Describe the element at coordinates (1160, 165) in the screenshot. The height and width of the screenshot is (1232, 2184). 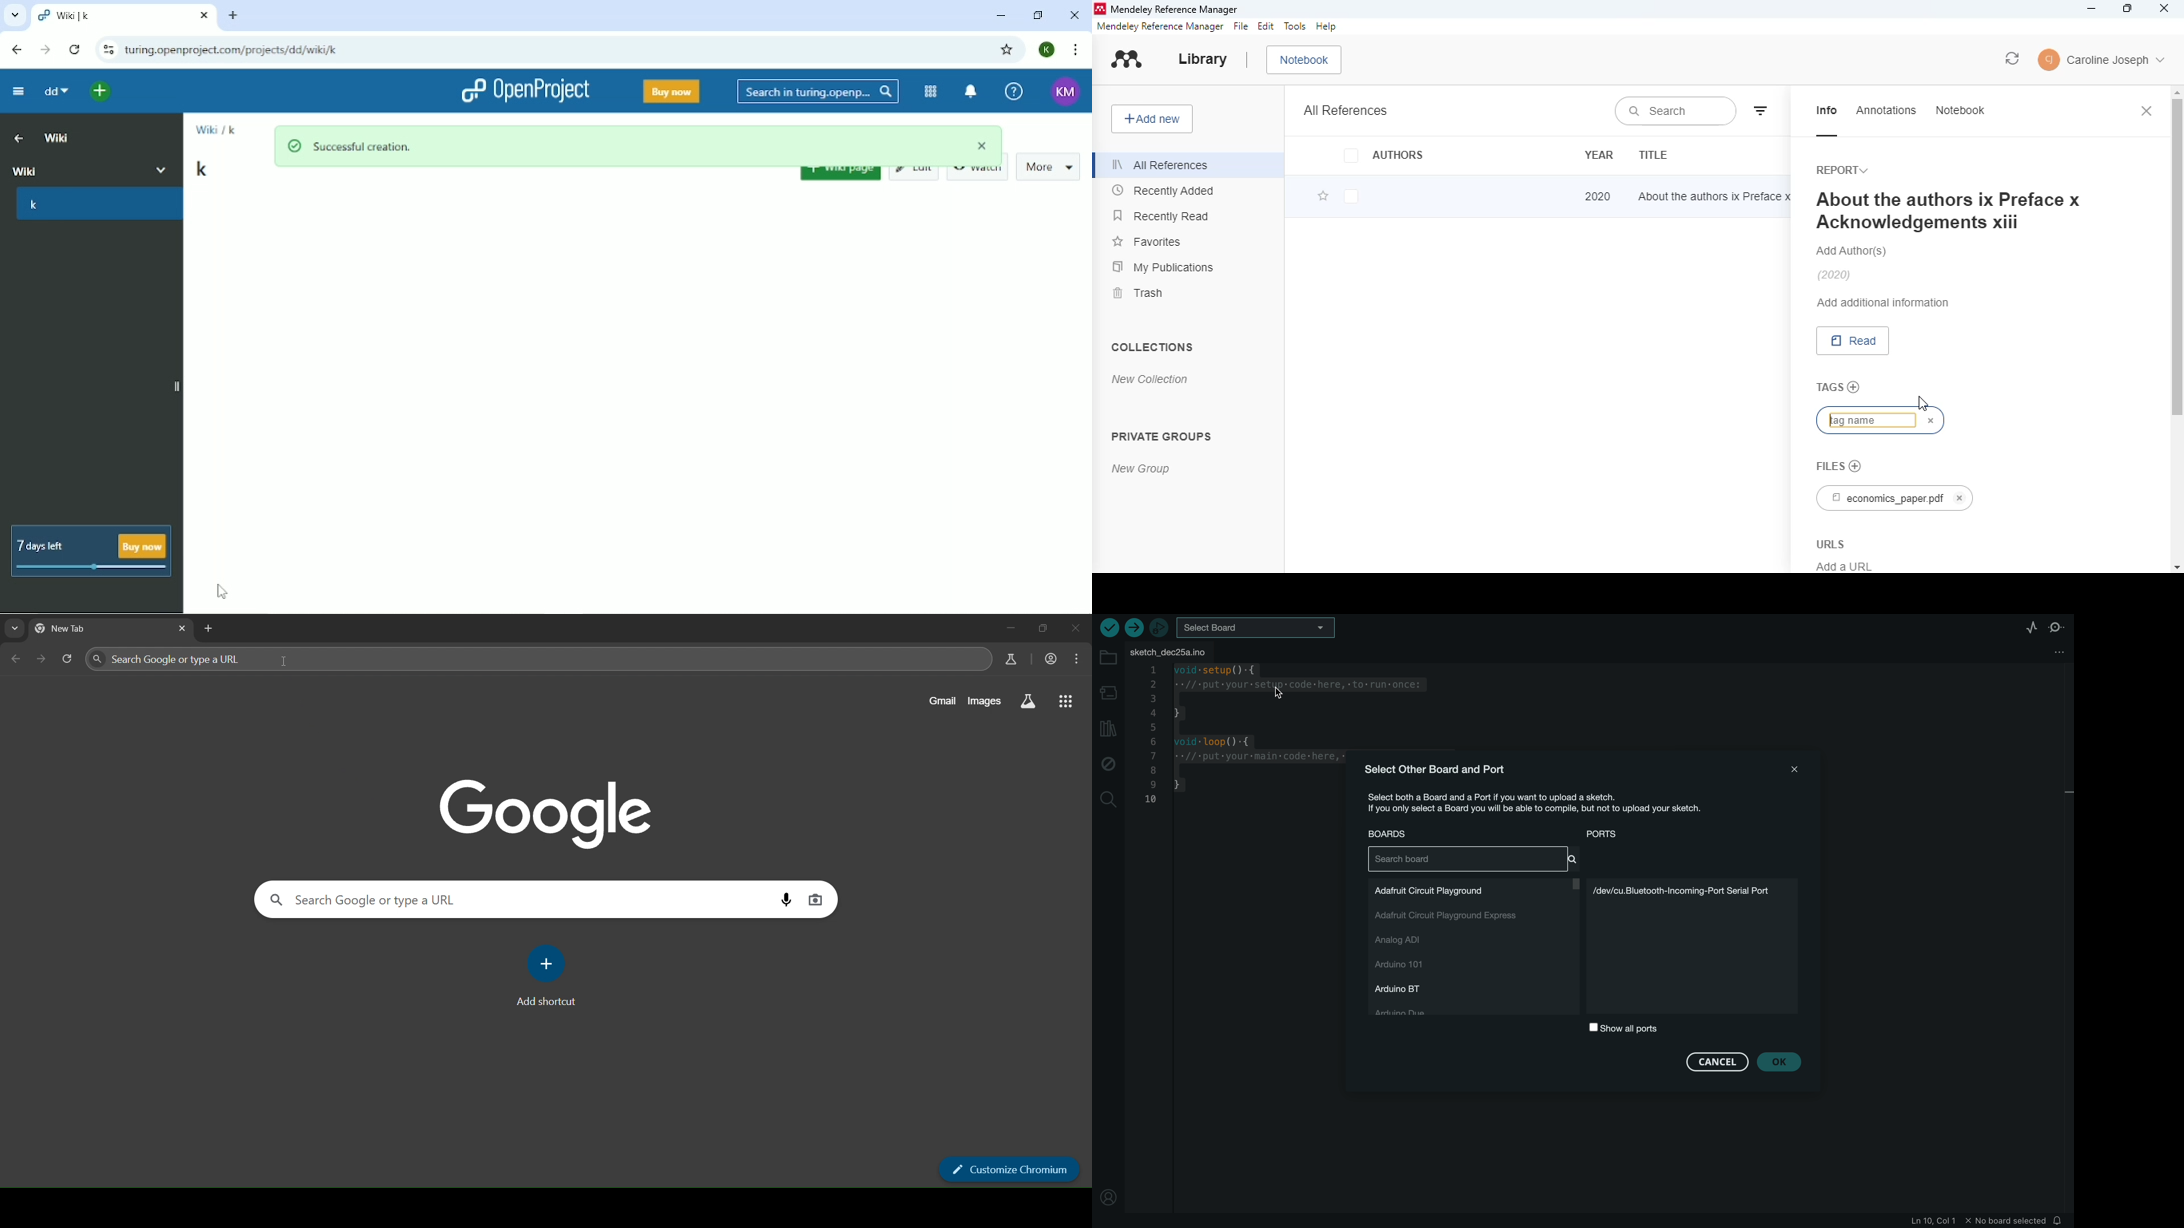
I see `all references` at that location.